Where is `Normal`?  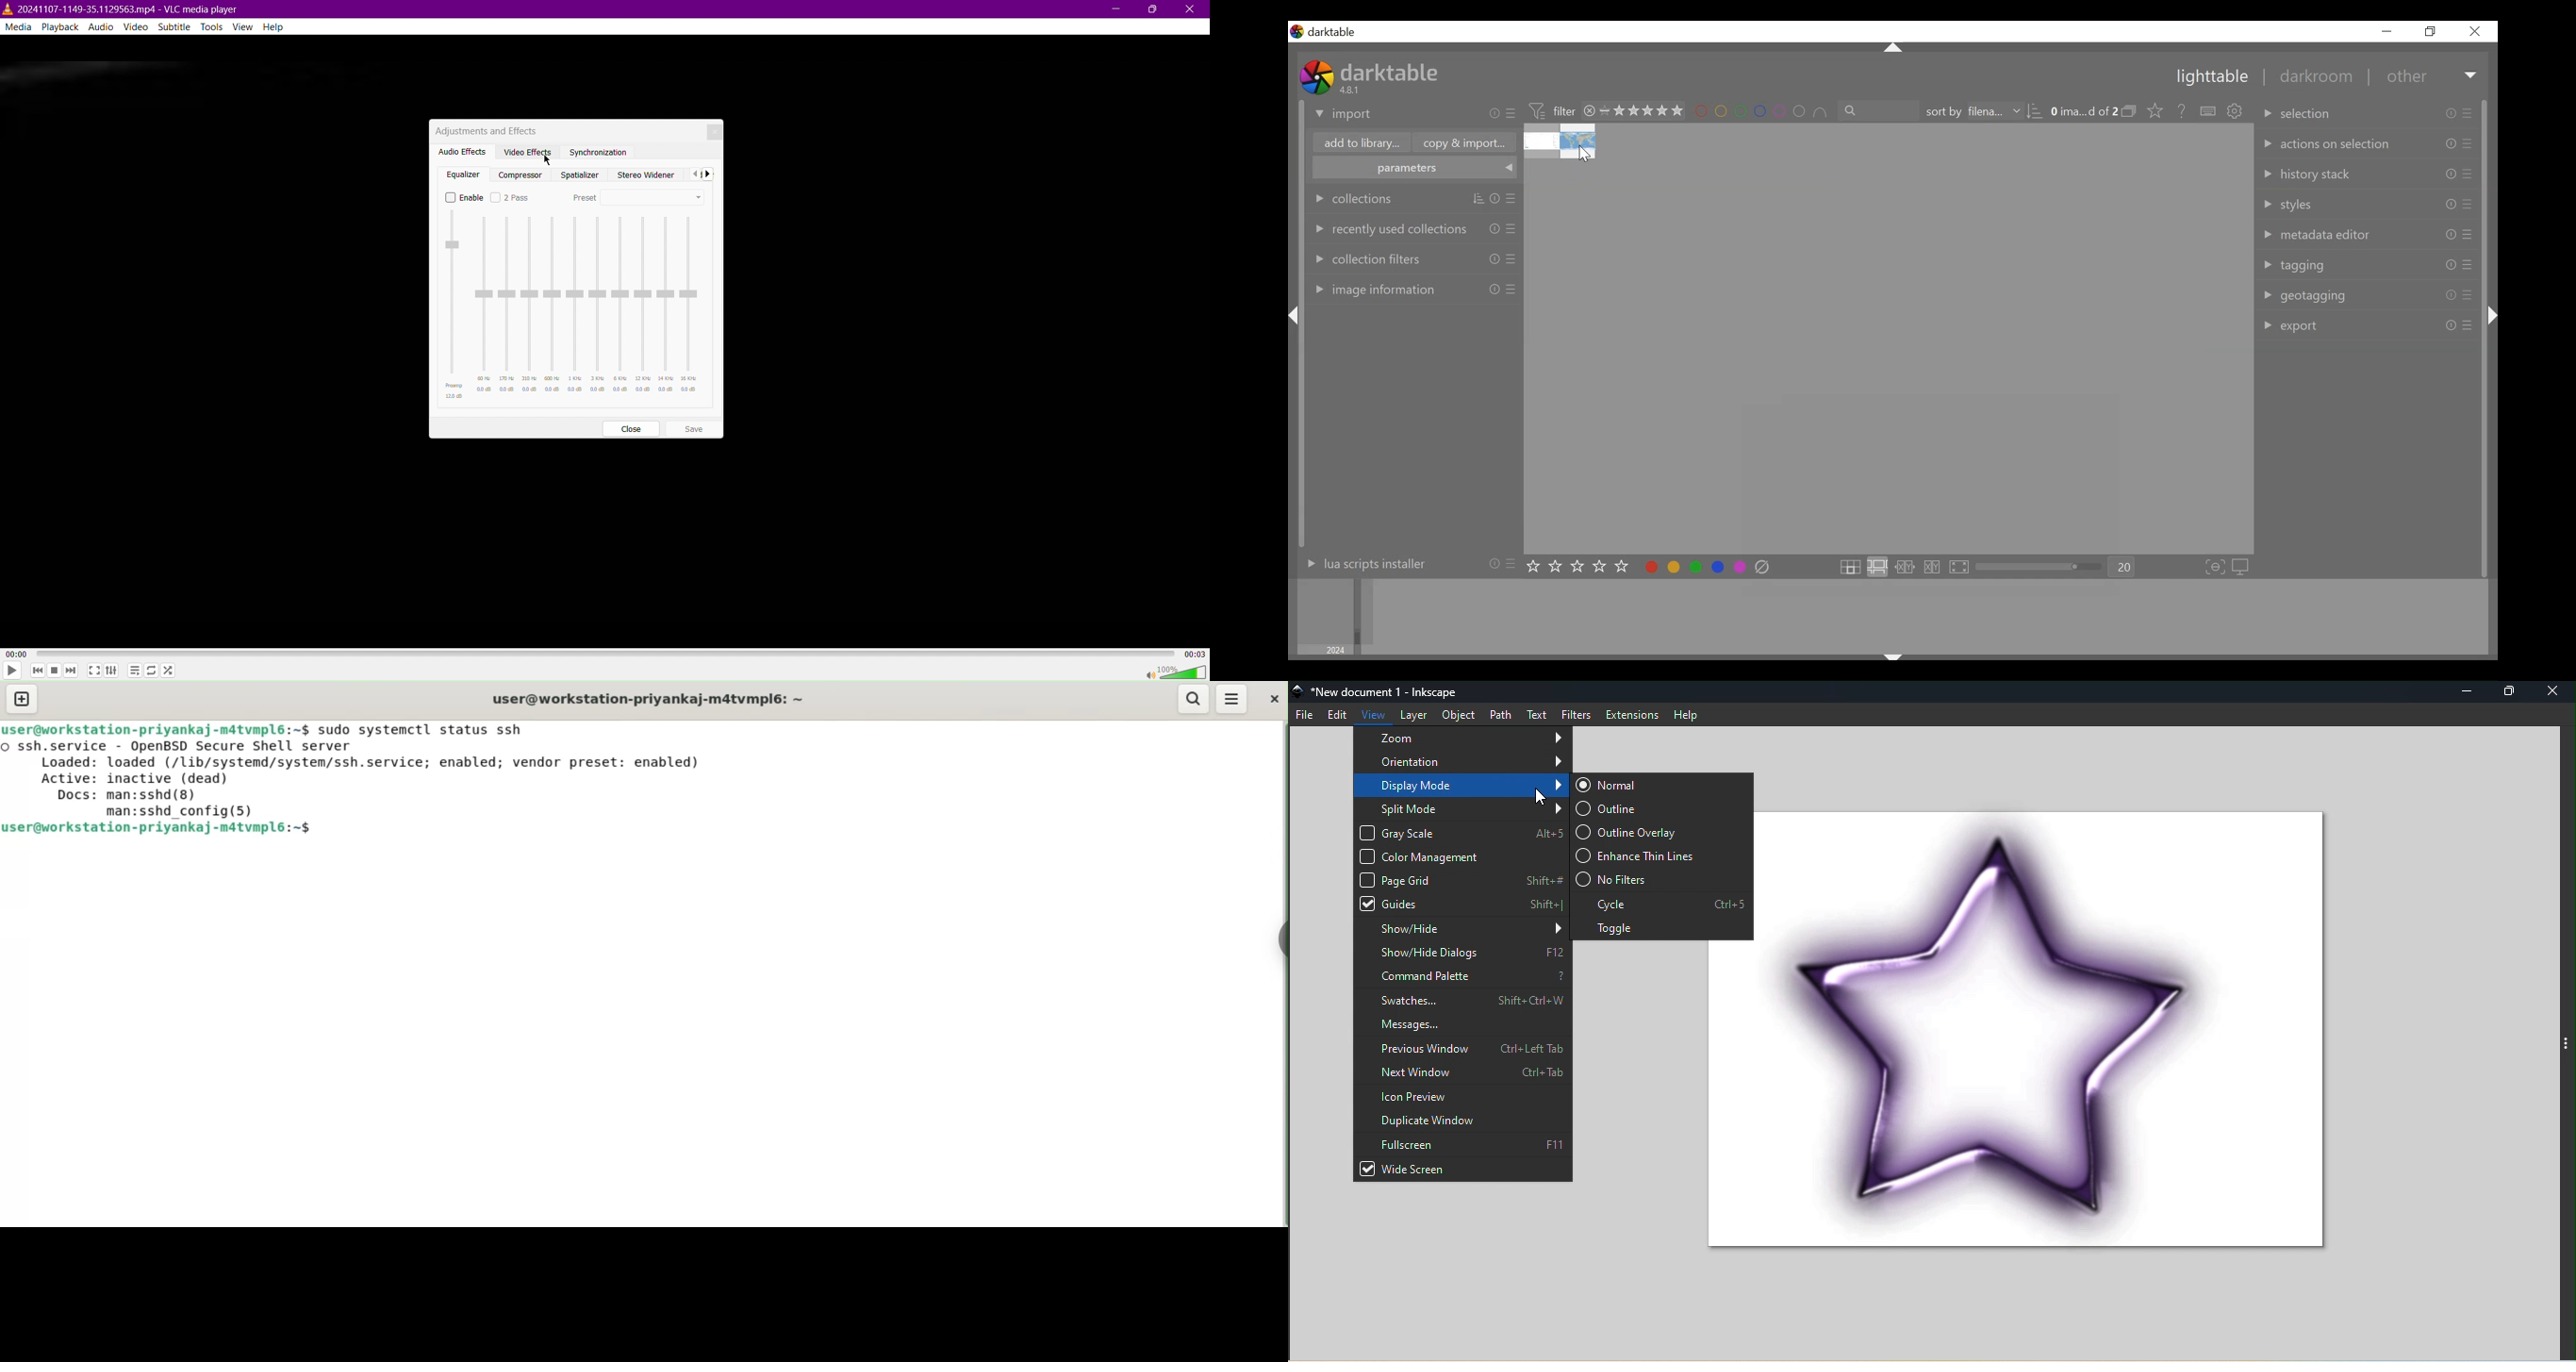 Normal is located at coordinates (1662, 784).